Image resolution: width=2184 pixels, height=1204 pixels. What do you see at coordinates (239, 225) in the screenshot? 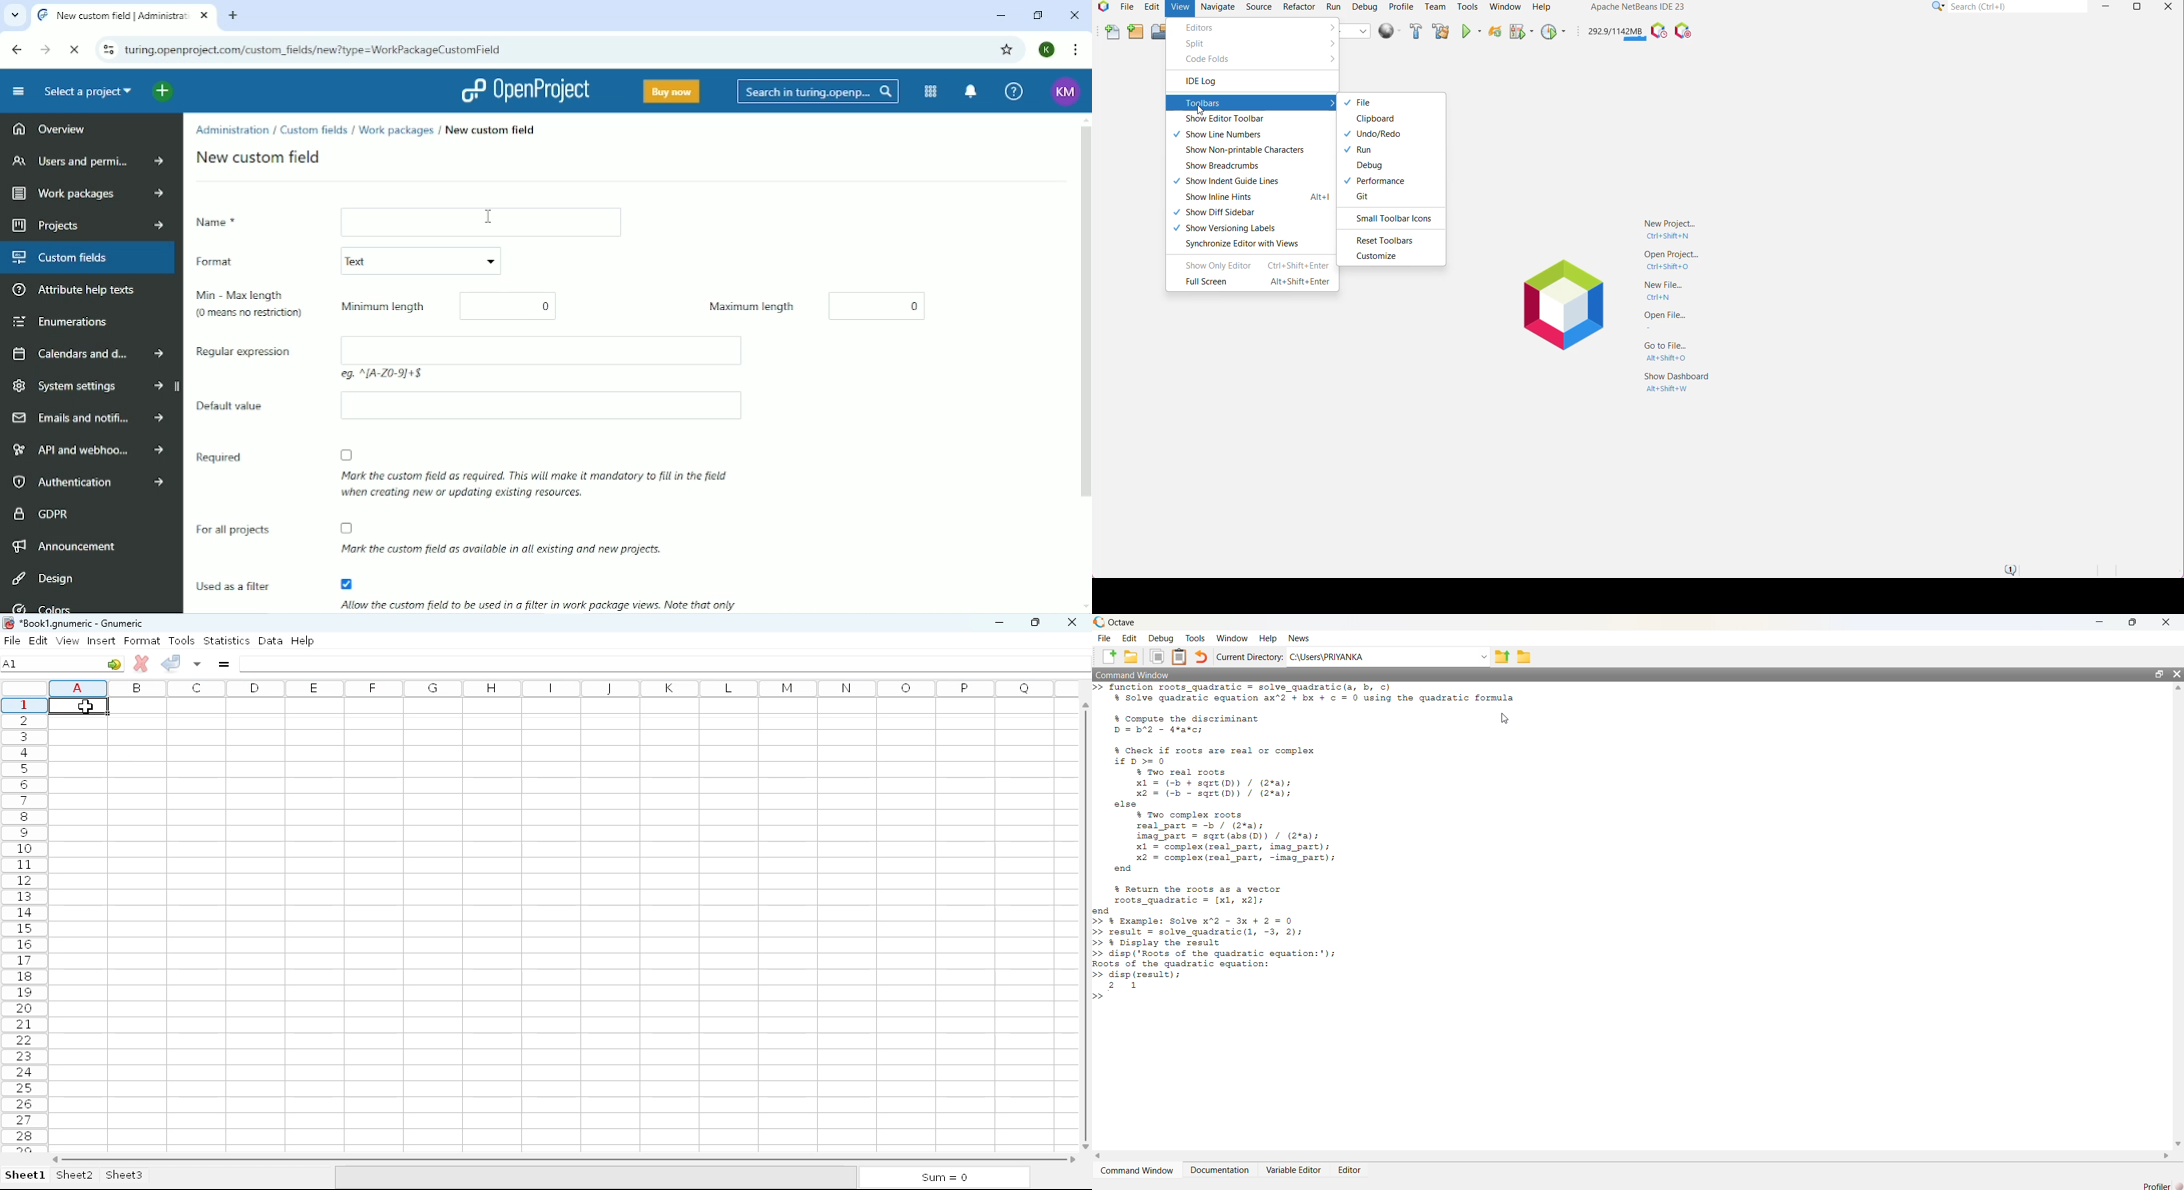
I see `Name` at bounding box center [239, 225].